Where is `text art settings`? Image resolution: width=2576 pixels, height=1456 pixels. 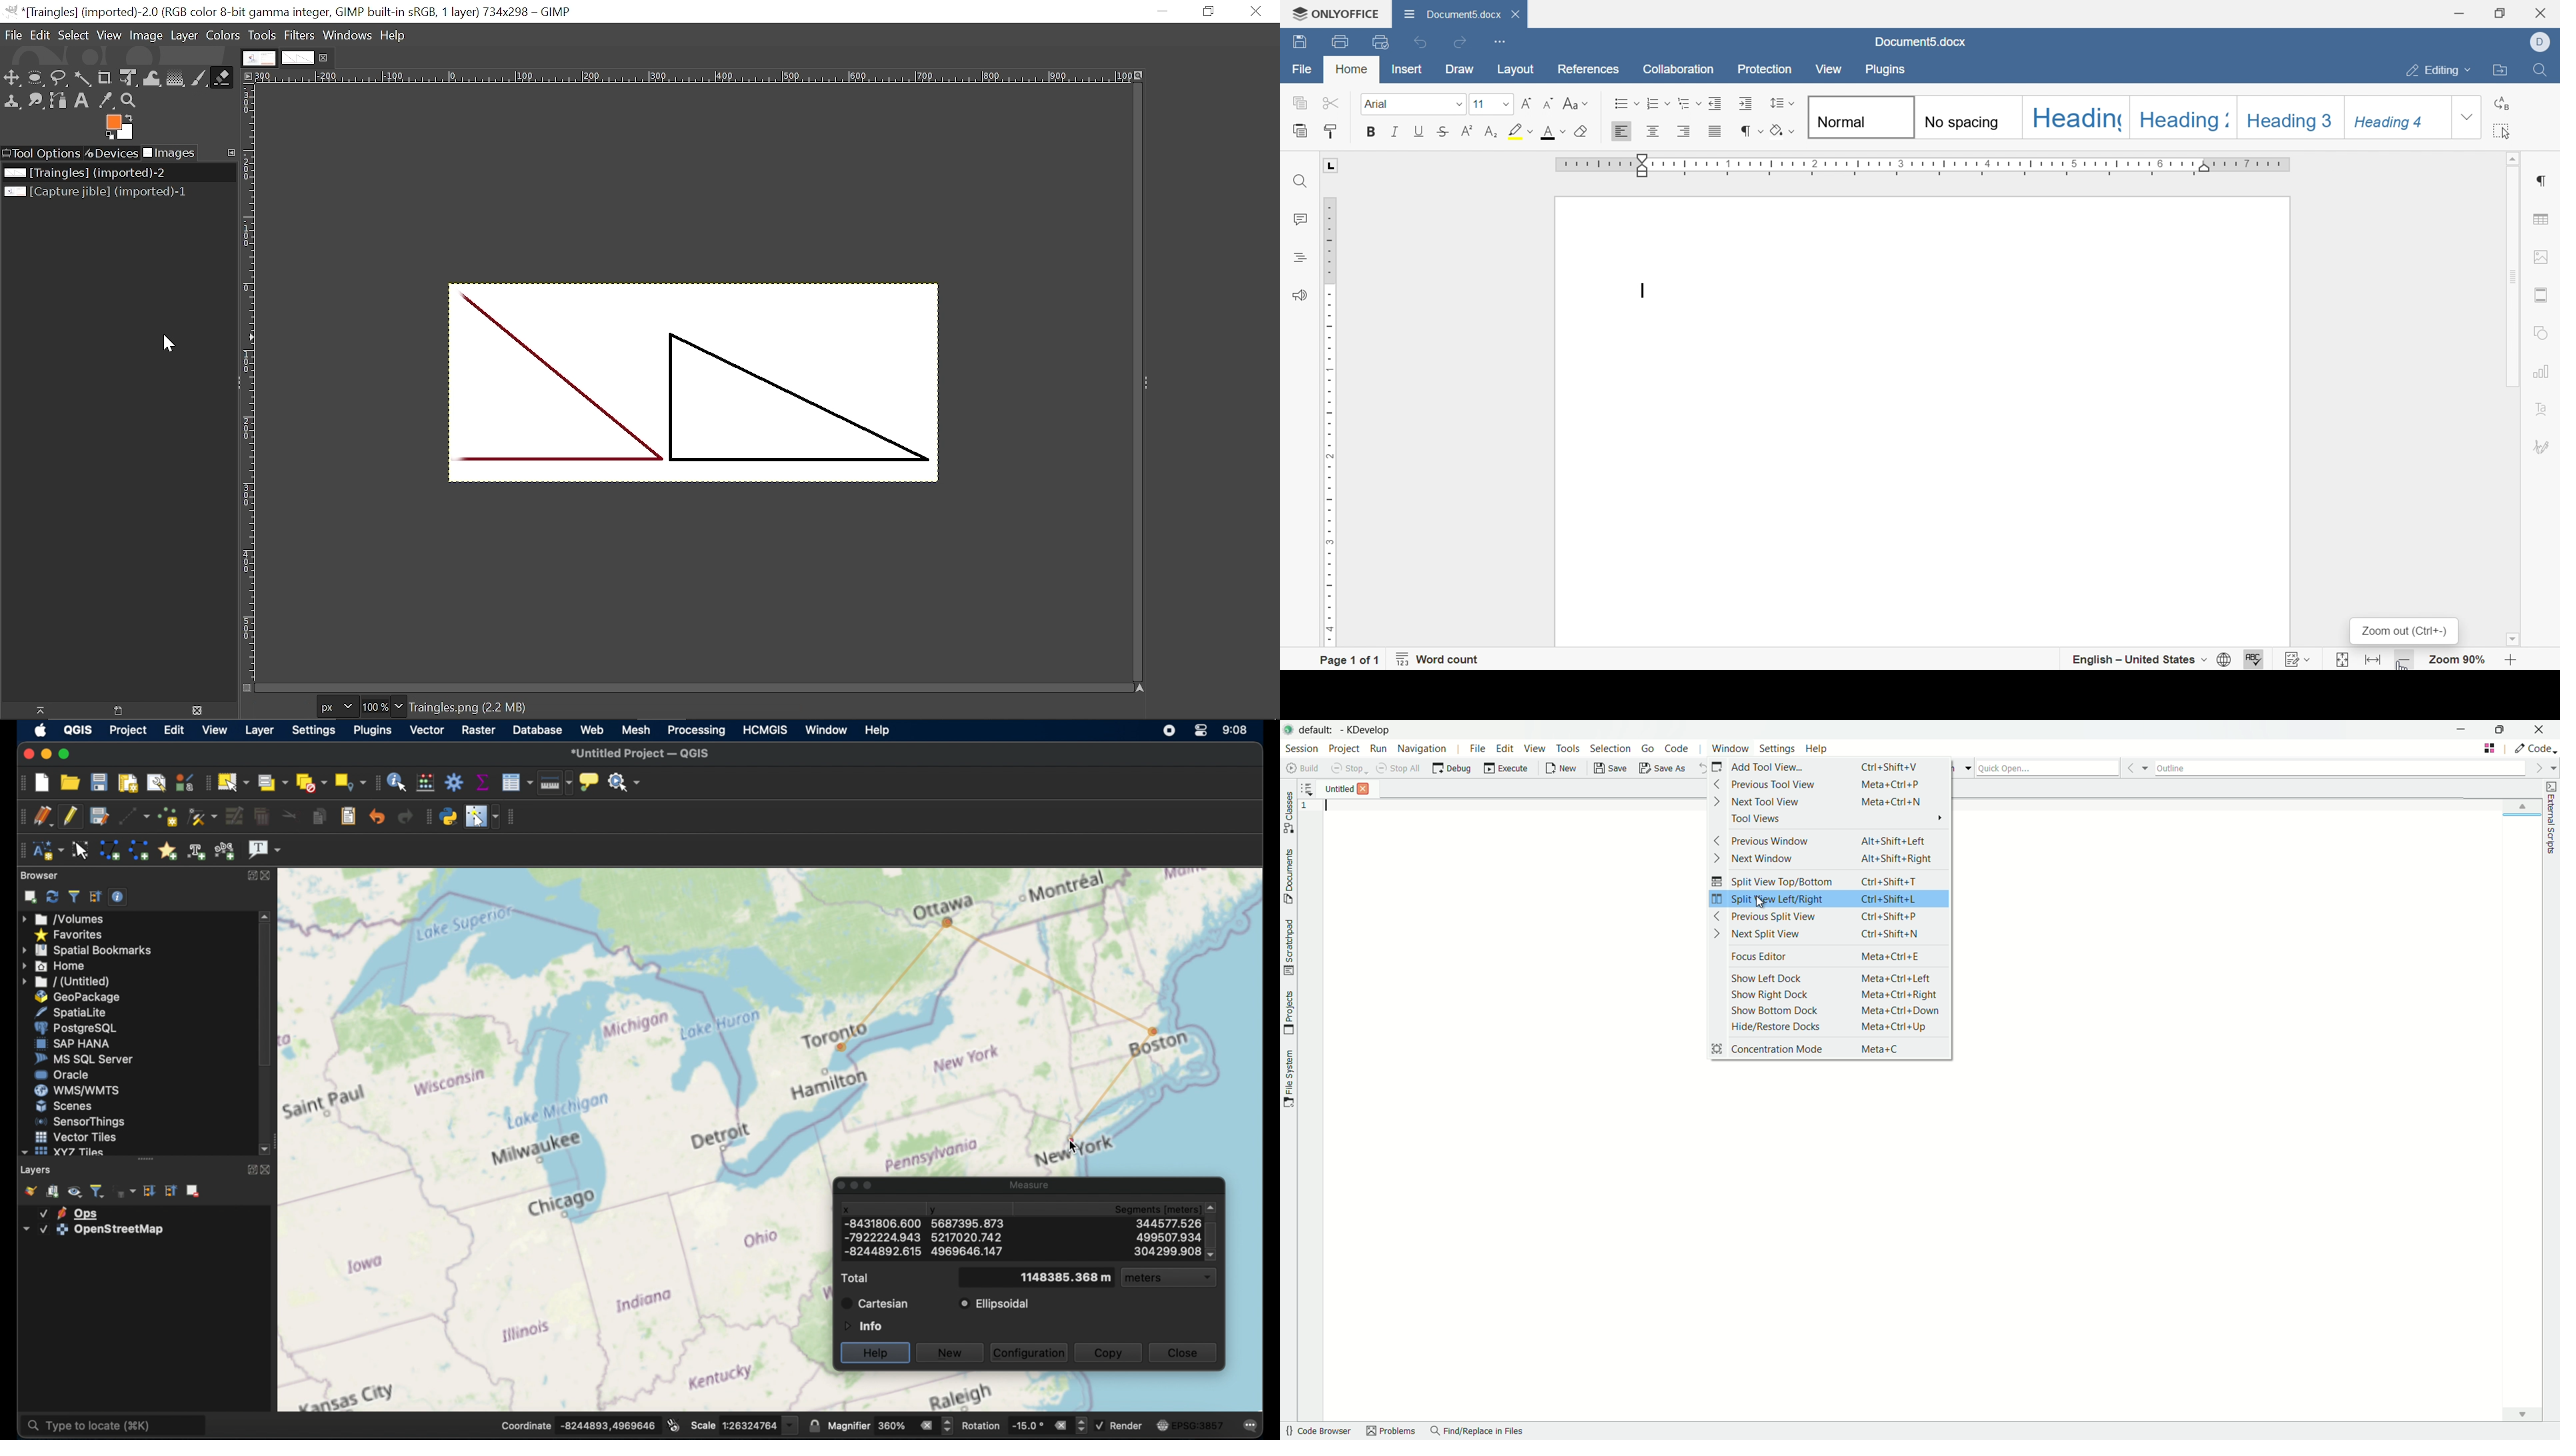 text art settings is located at coordinates (2543, 411).